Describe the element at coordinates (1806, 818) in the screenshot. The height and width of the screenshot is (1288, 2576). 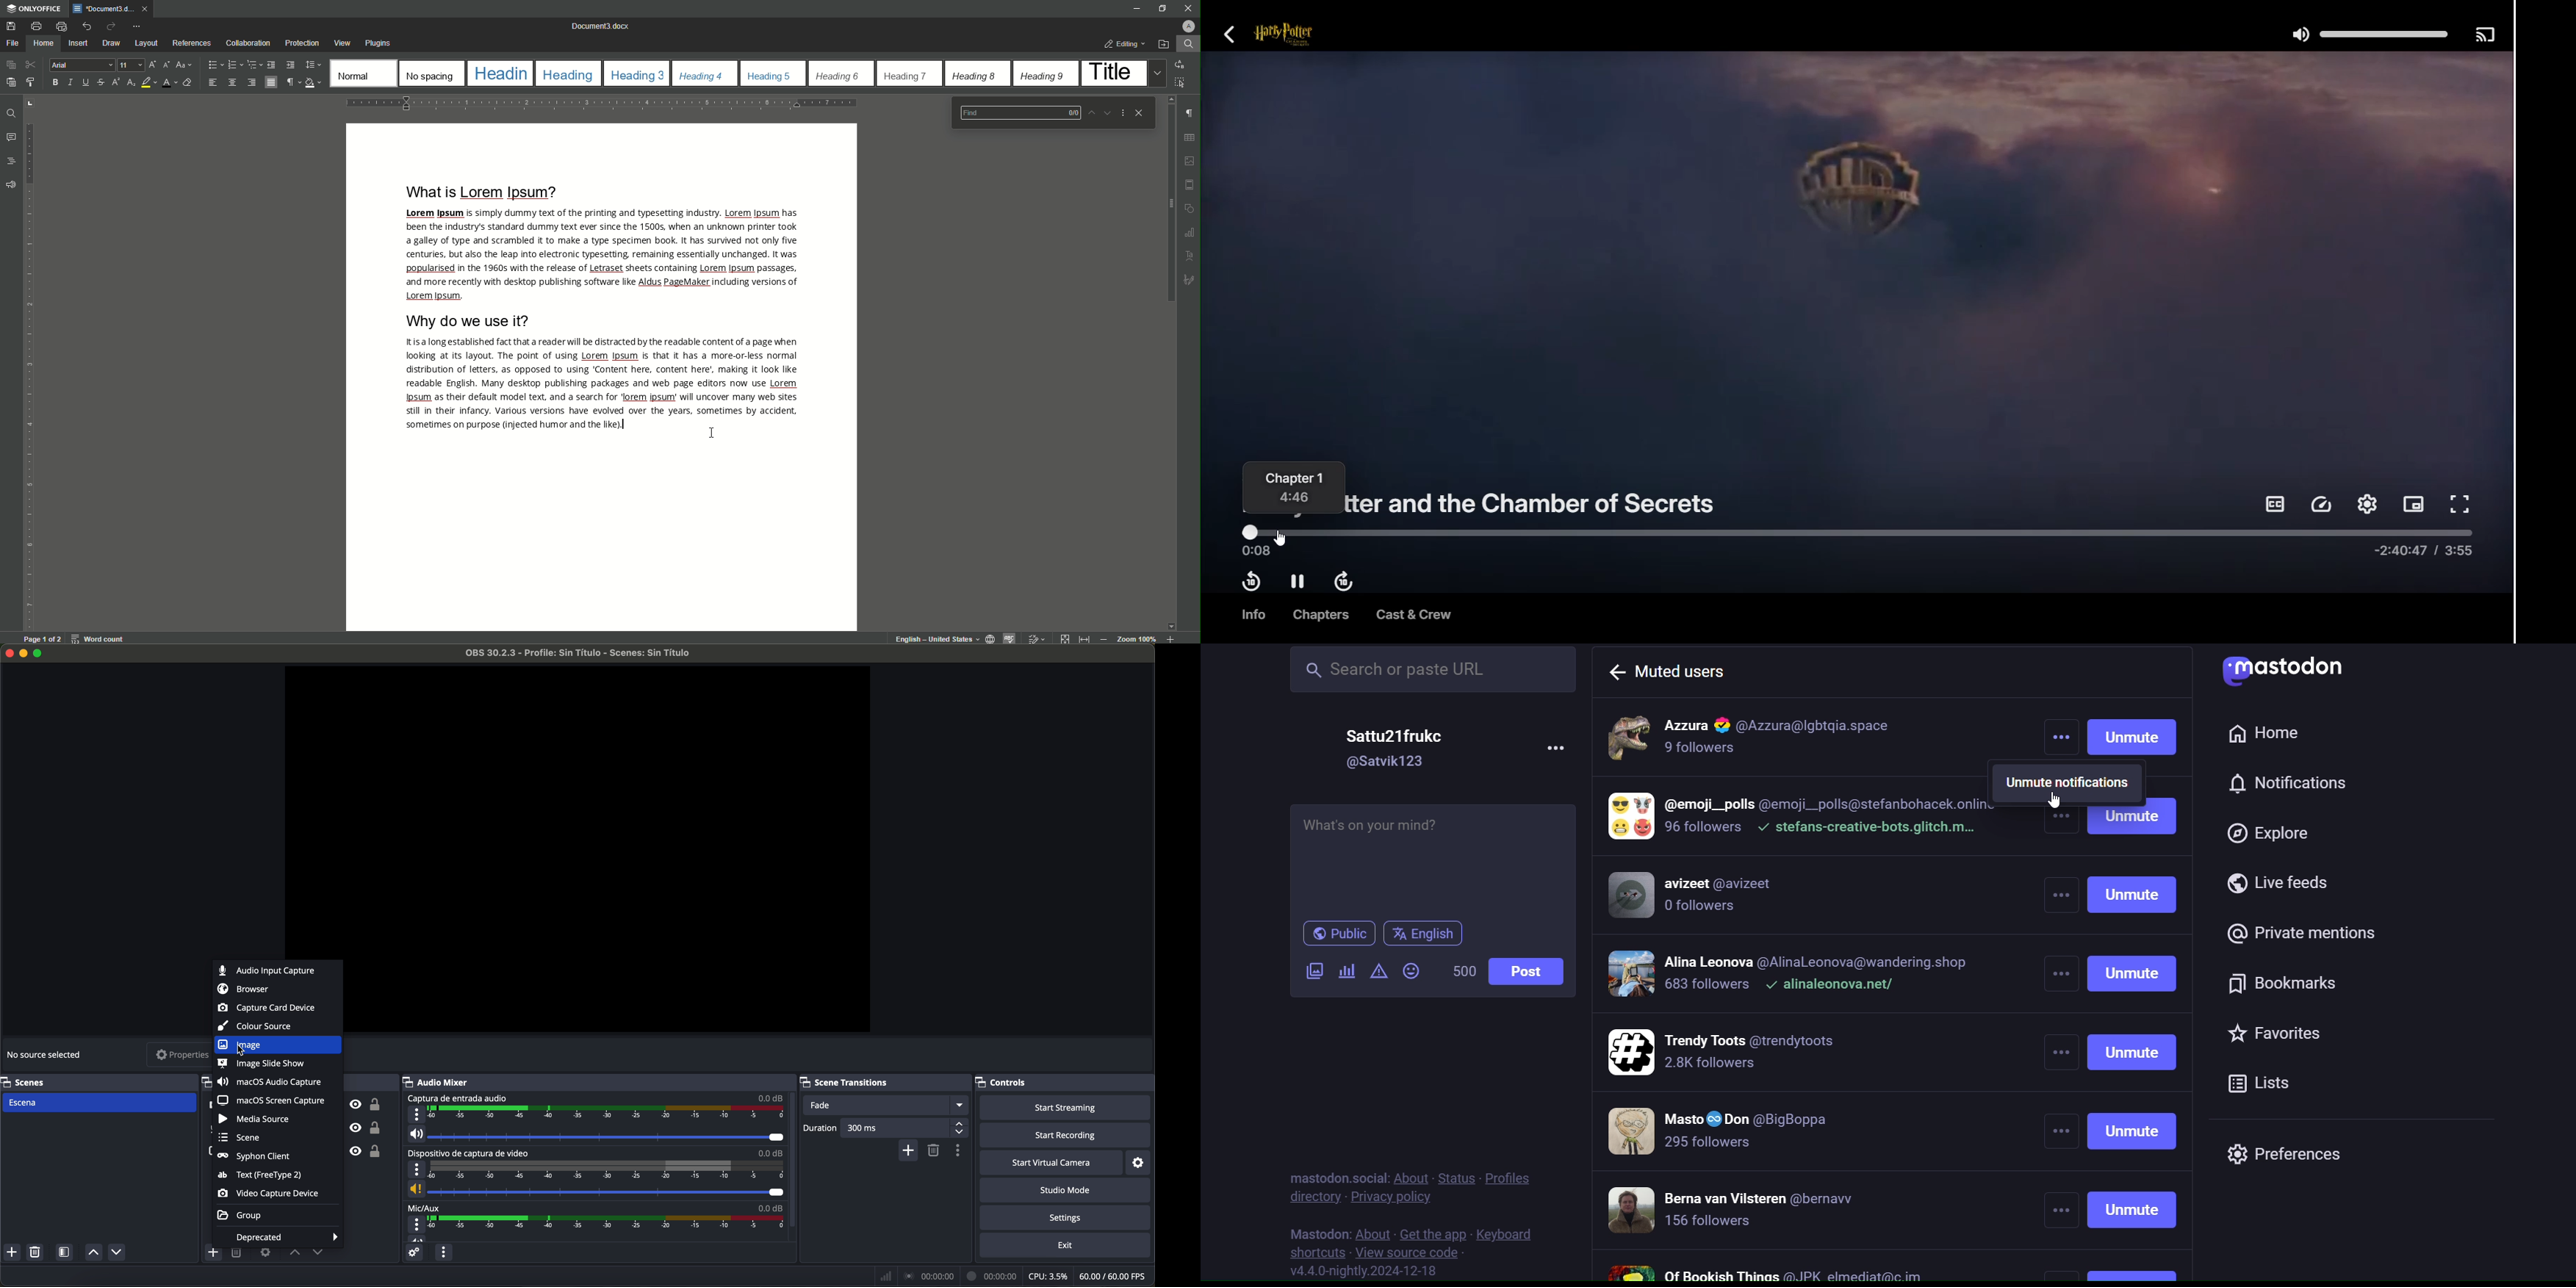
I see `muted accounts 2` at that location.